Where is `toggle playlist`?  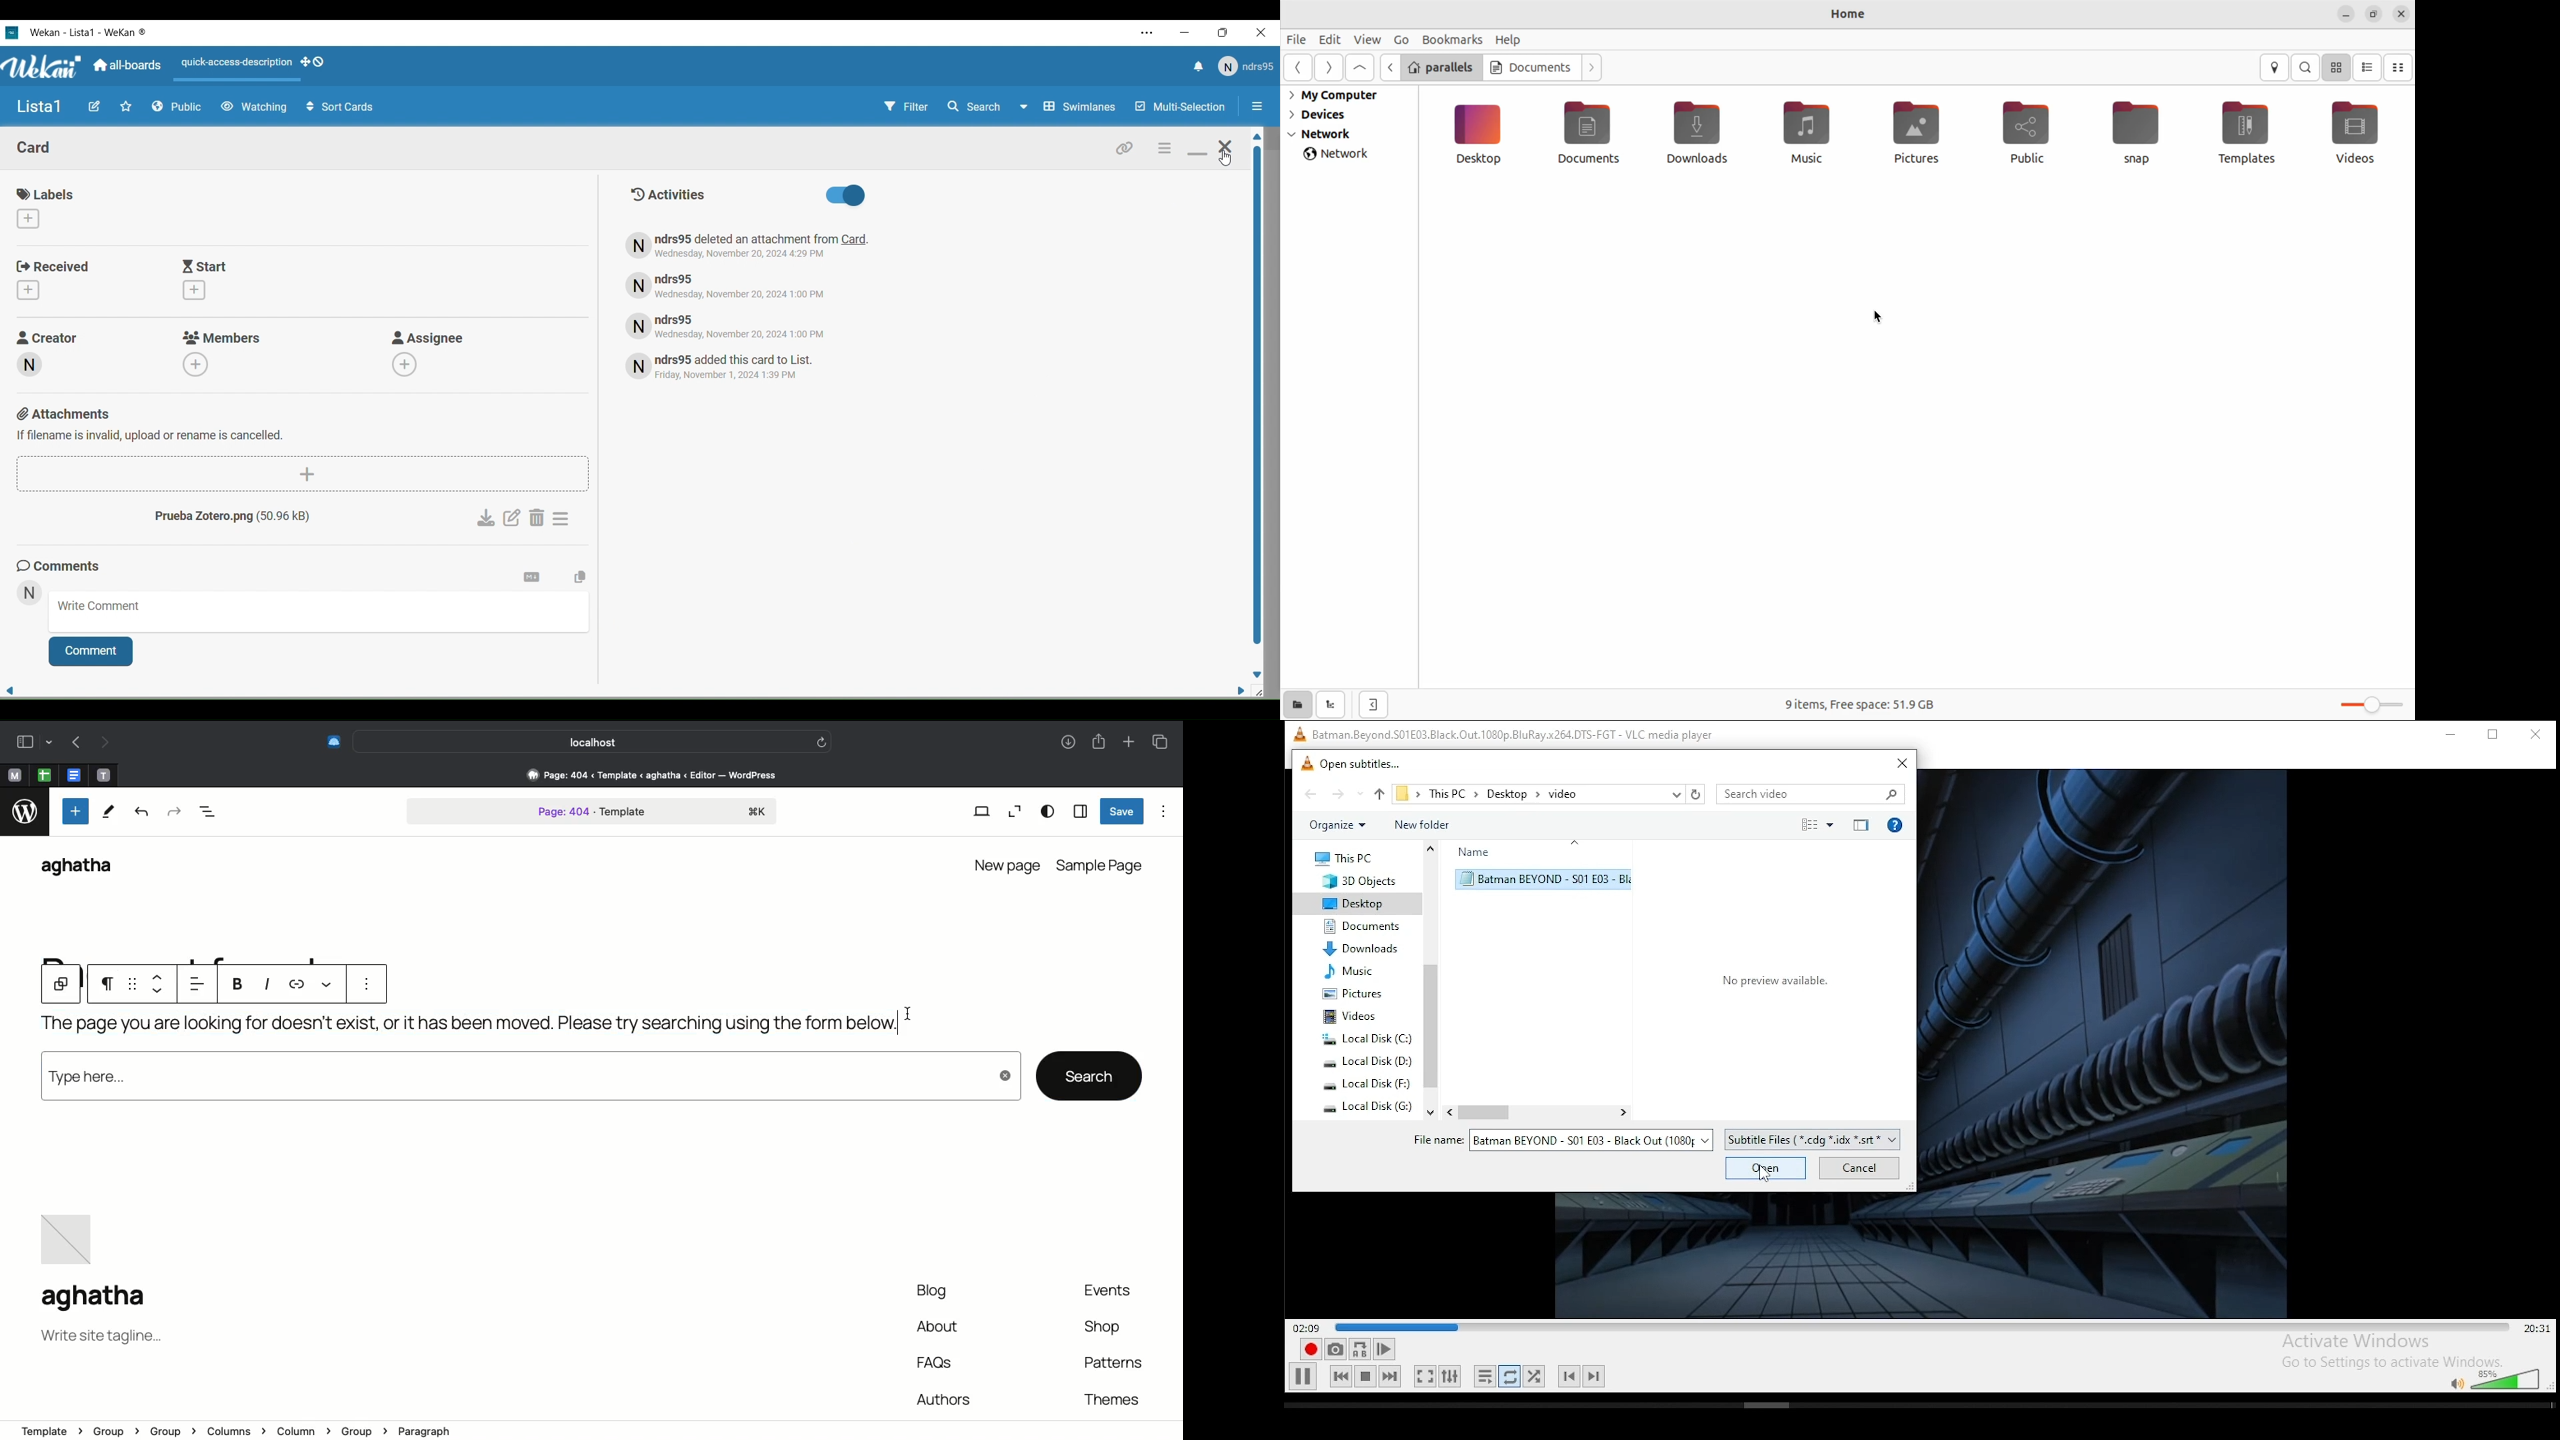
toggle playlist is located at coordinates (1485, 1376).